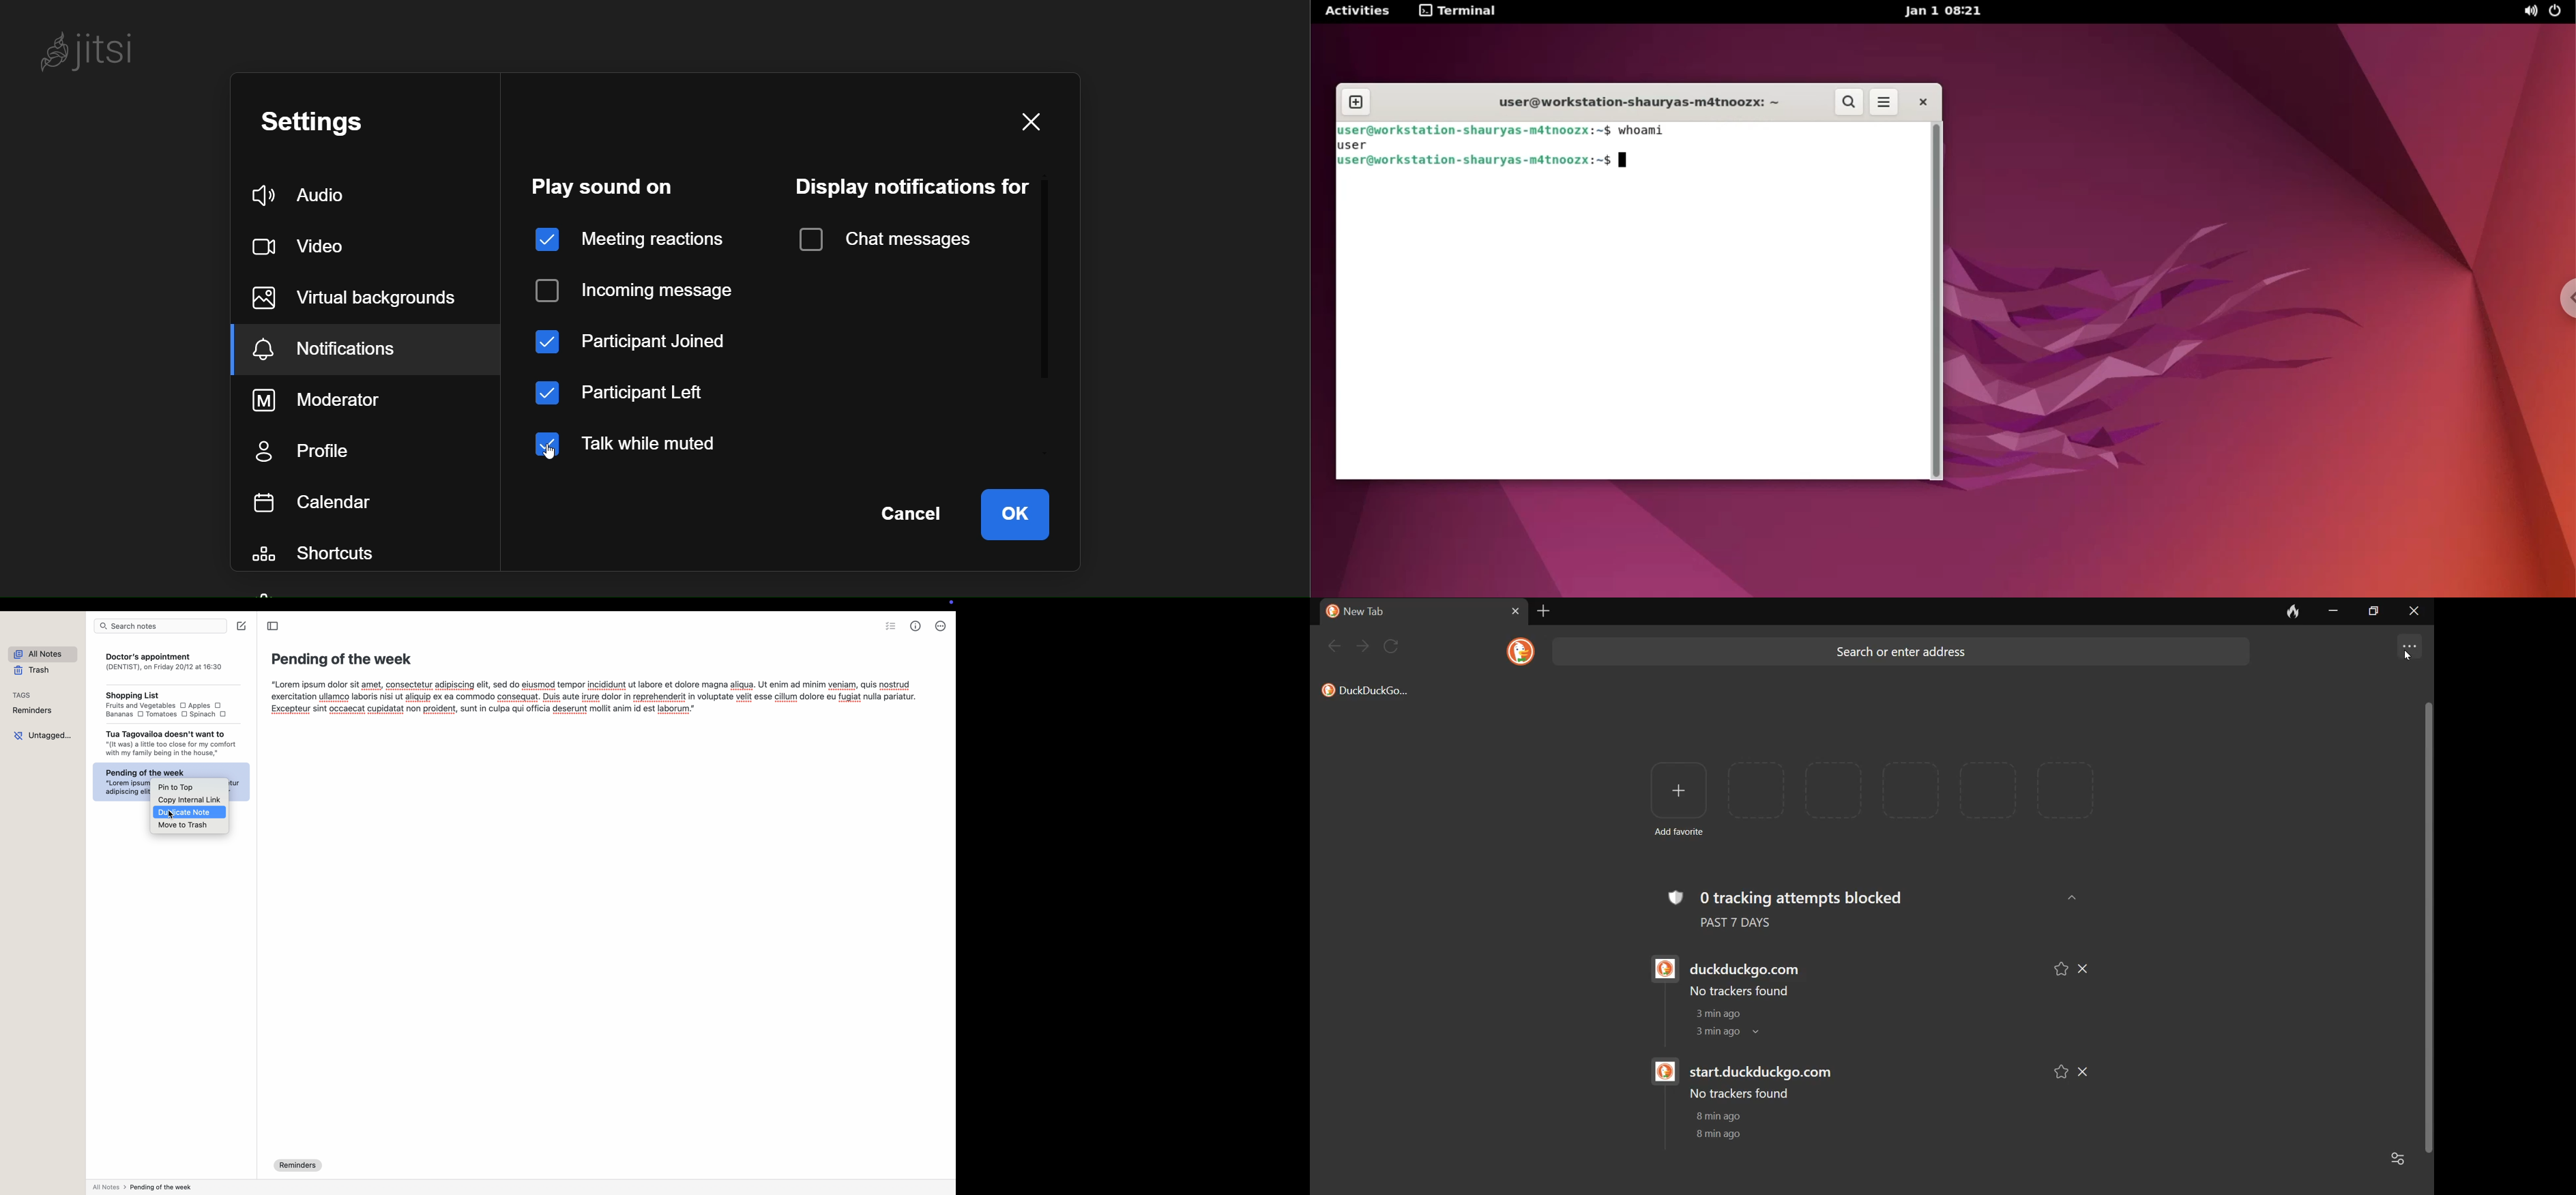 The height and width of the screenshot is (1204, 2576). What do you see at coordinates (638, 285) in the screenshot?
I see `incoming message` at bounding box center [638, 285].